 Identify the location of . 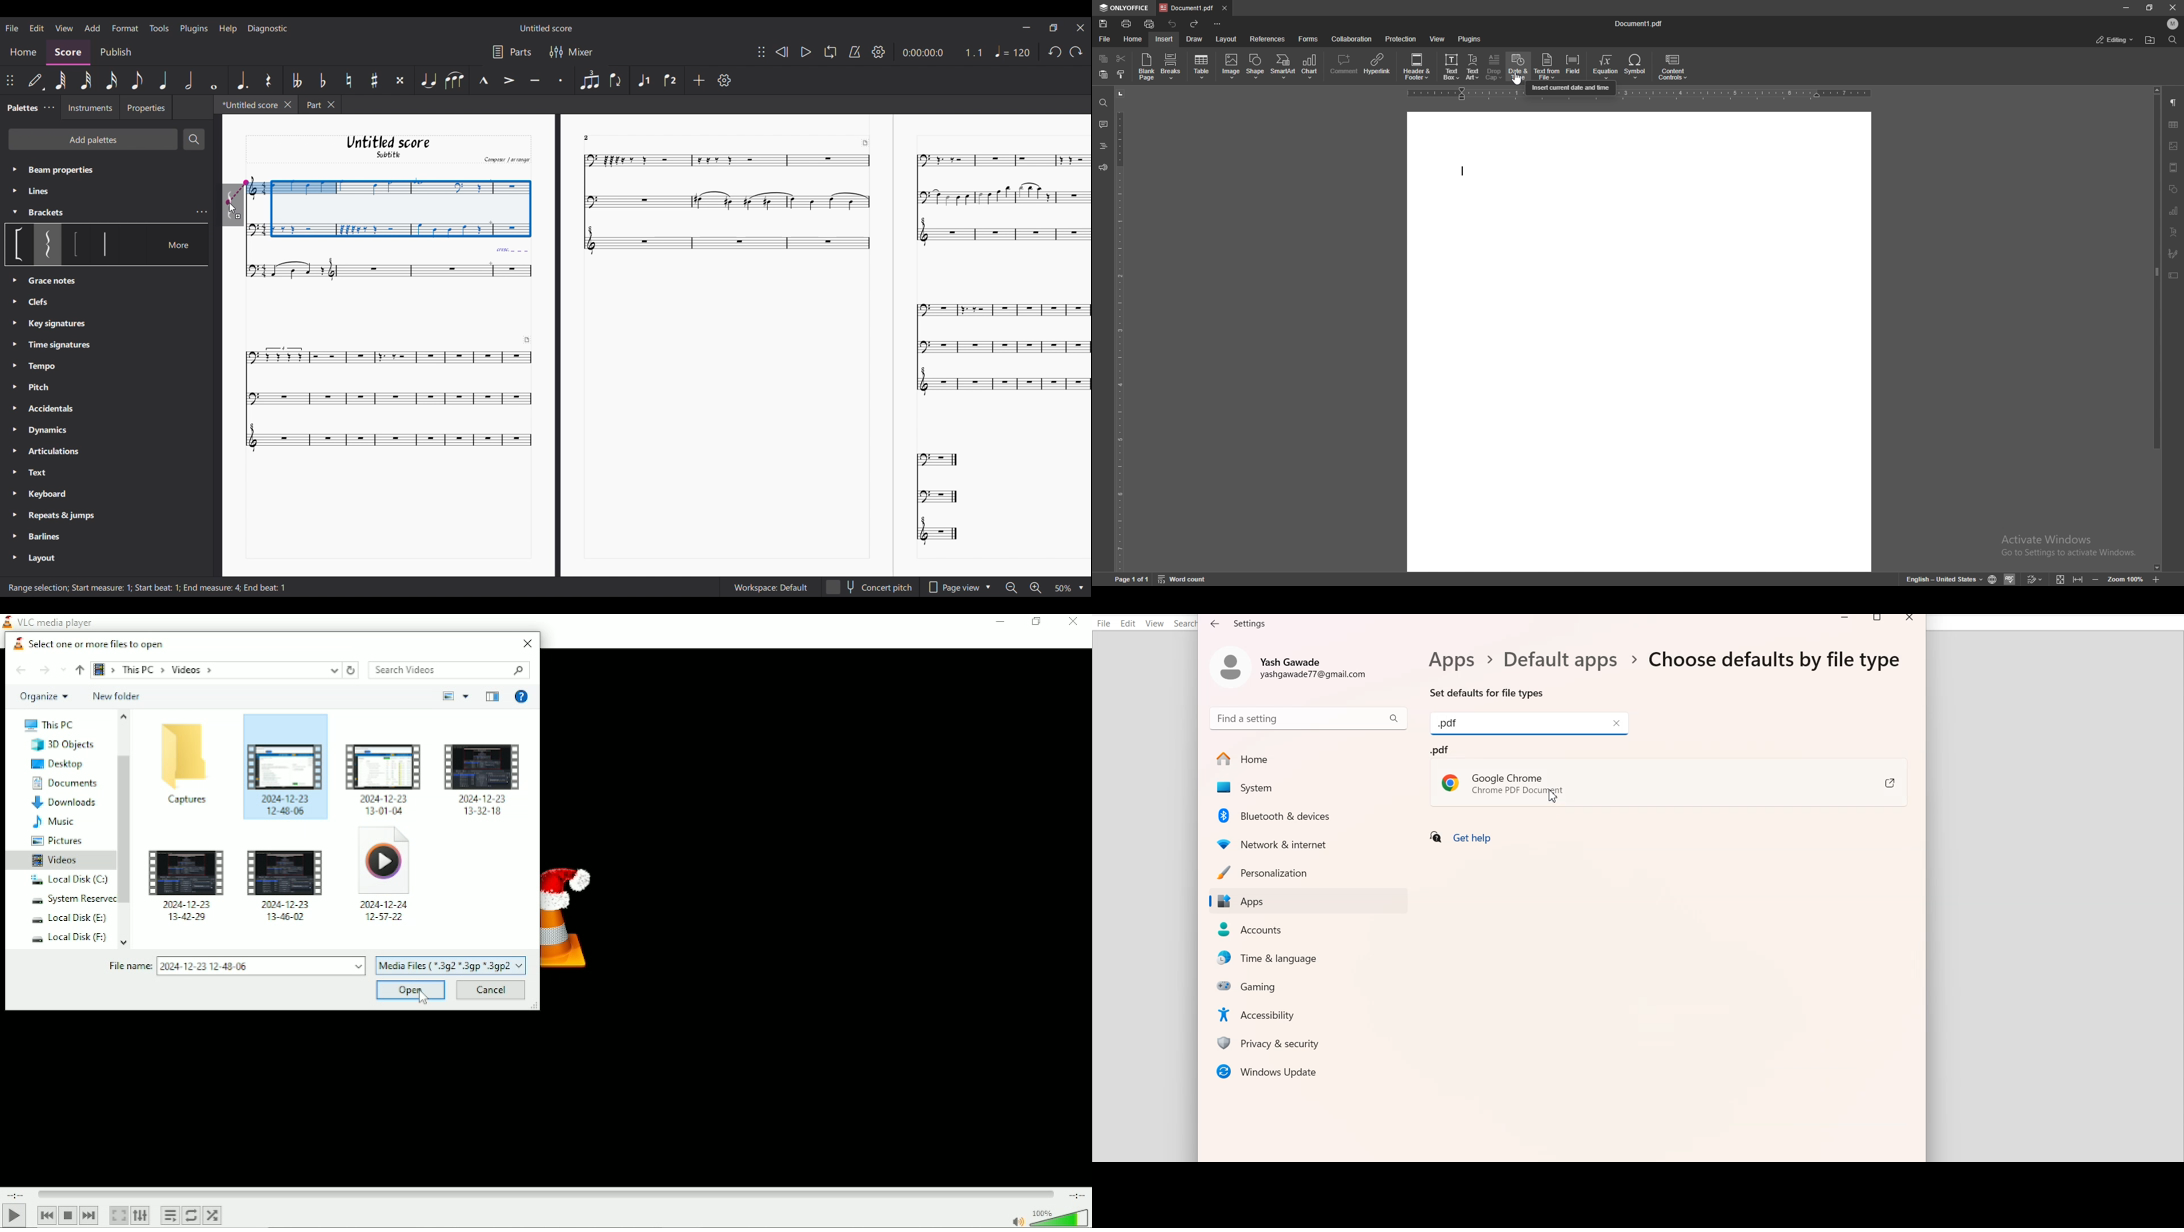
(497, 51).